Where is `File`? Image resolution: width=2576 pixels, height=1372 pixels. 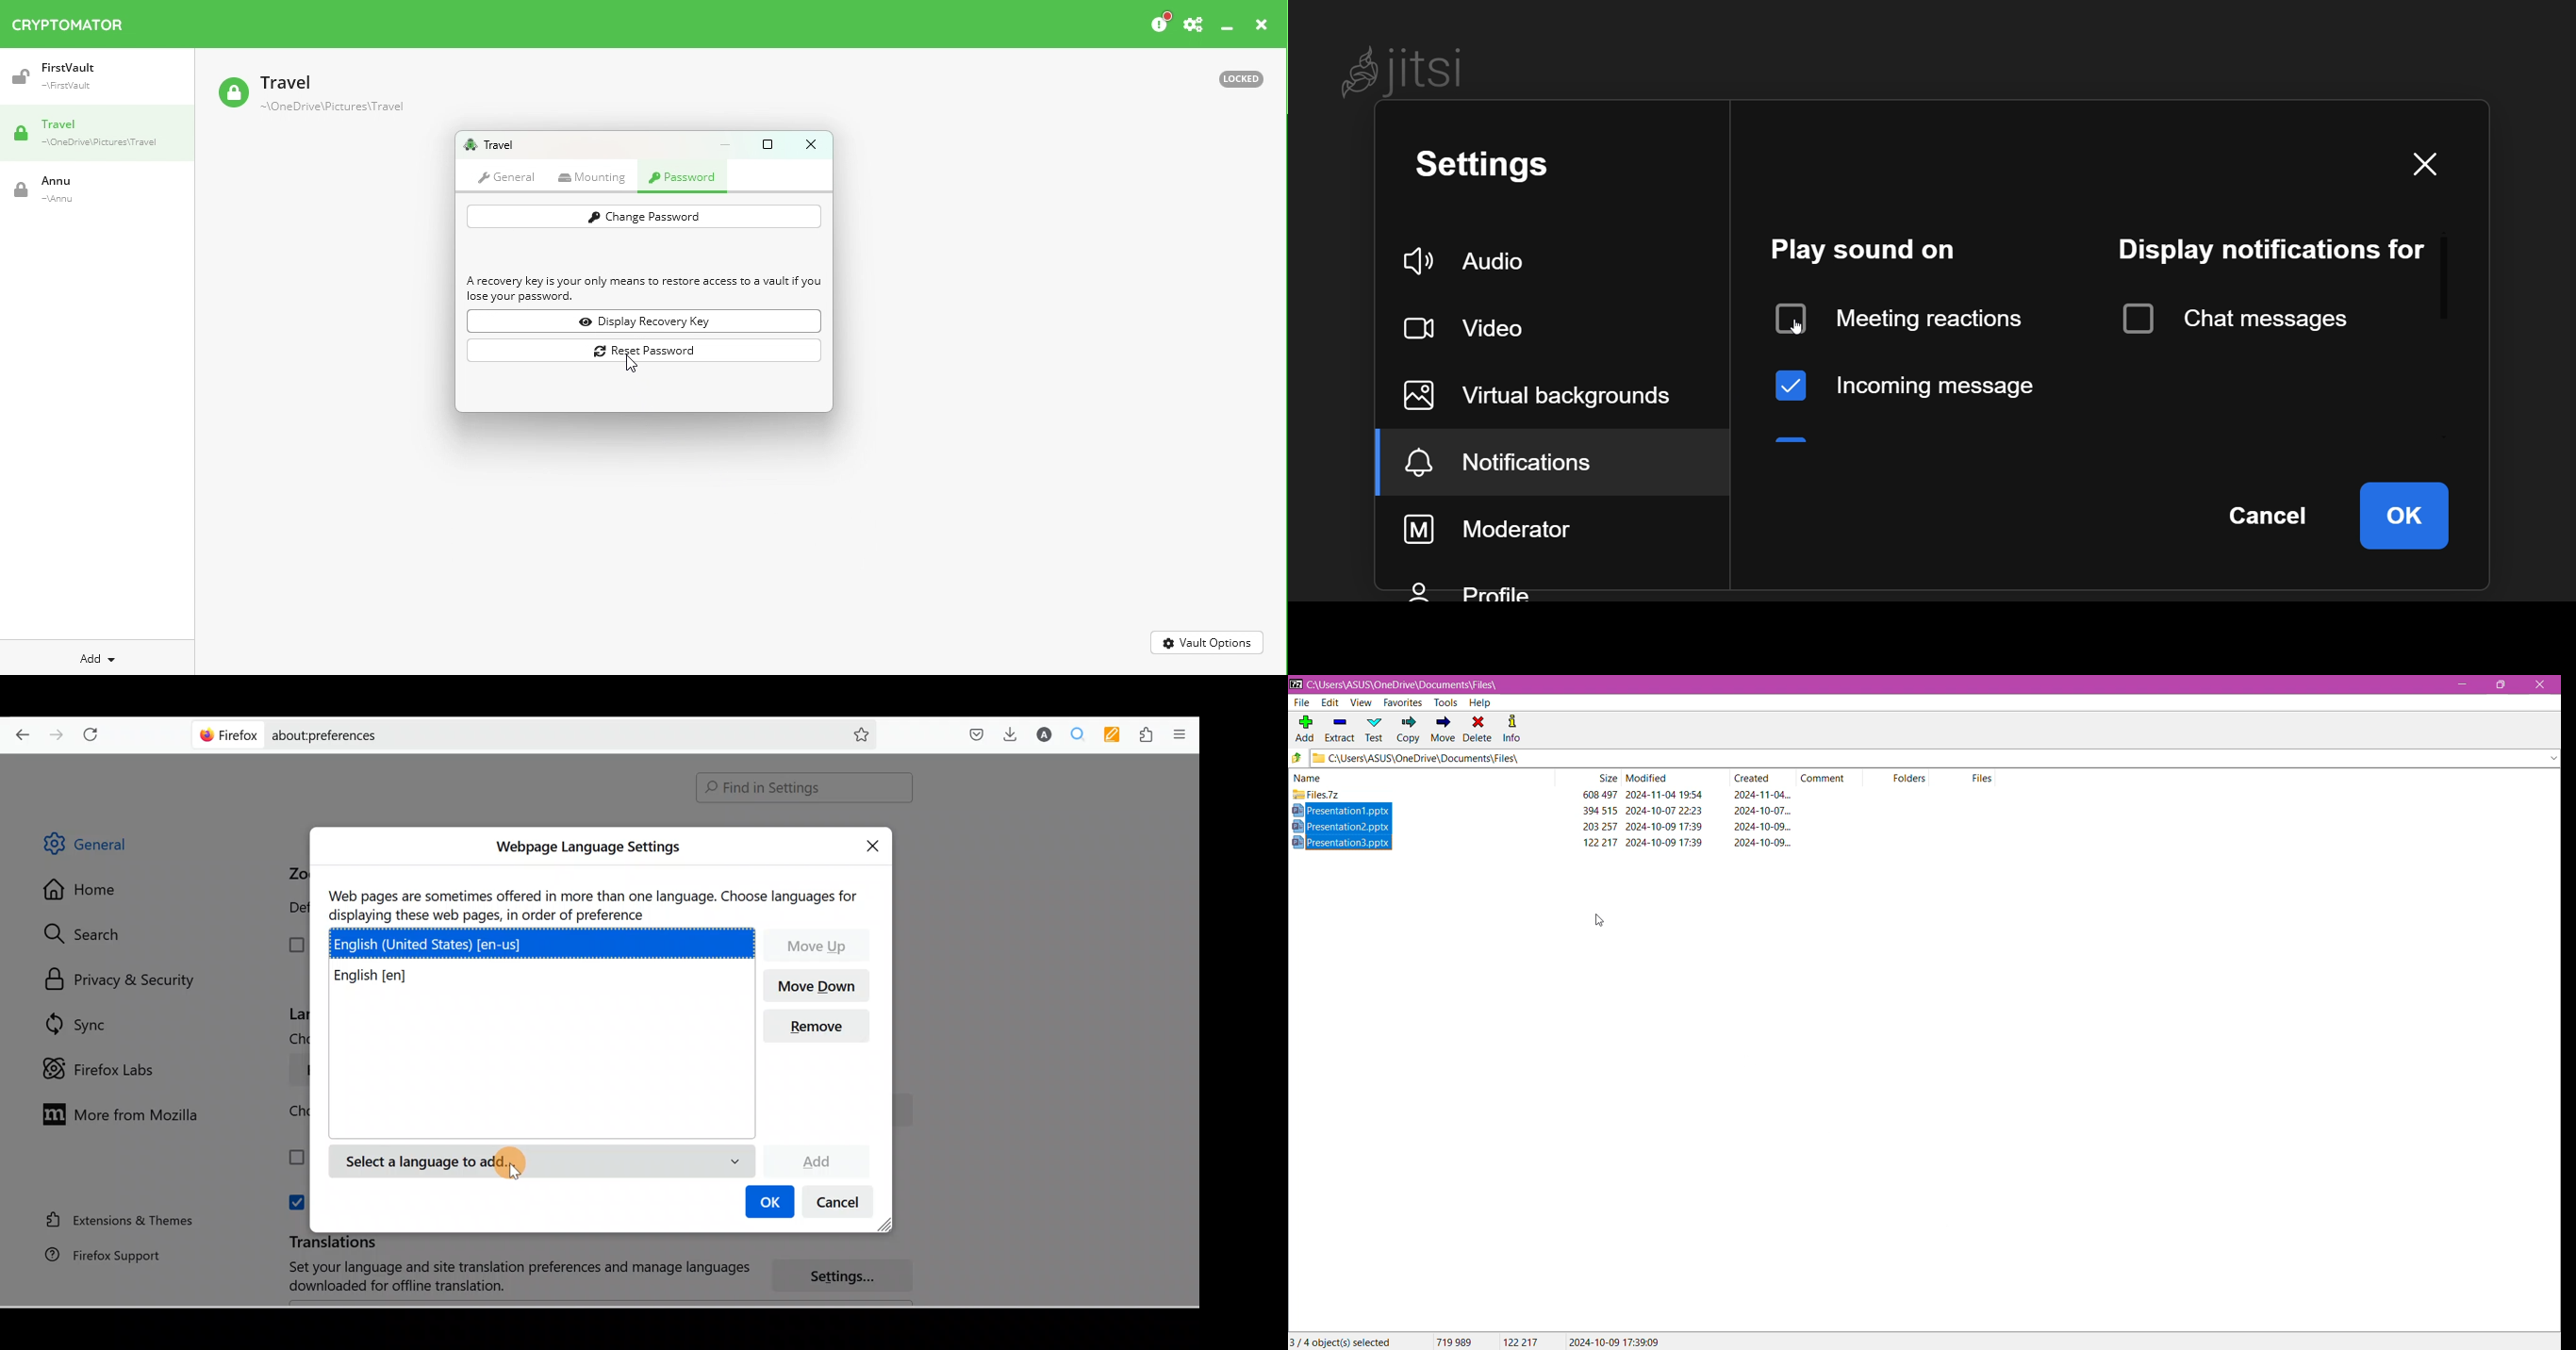 File is located at coordinates (1303, 703).